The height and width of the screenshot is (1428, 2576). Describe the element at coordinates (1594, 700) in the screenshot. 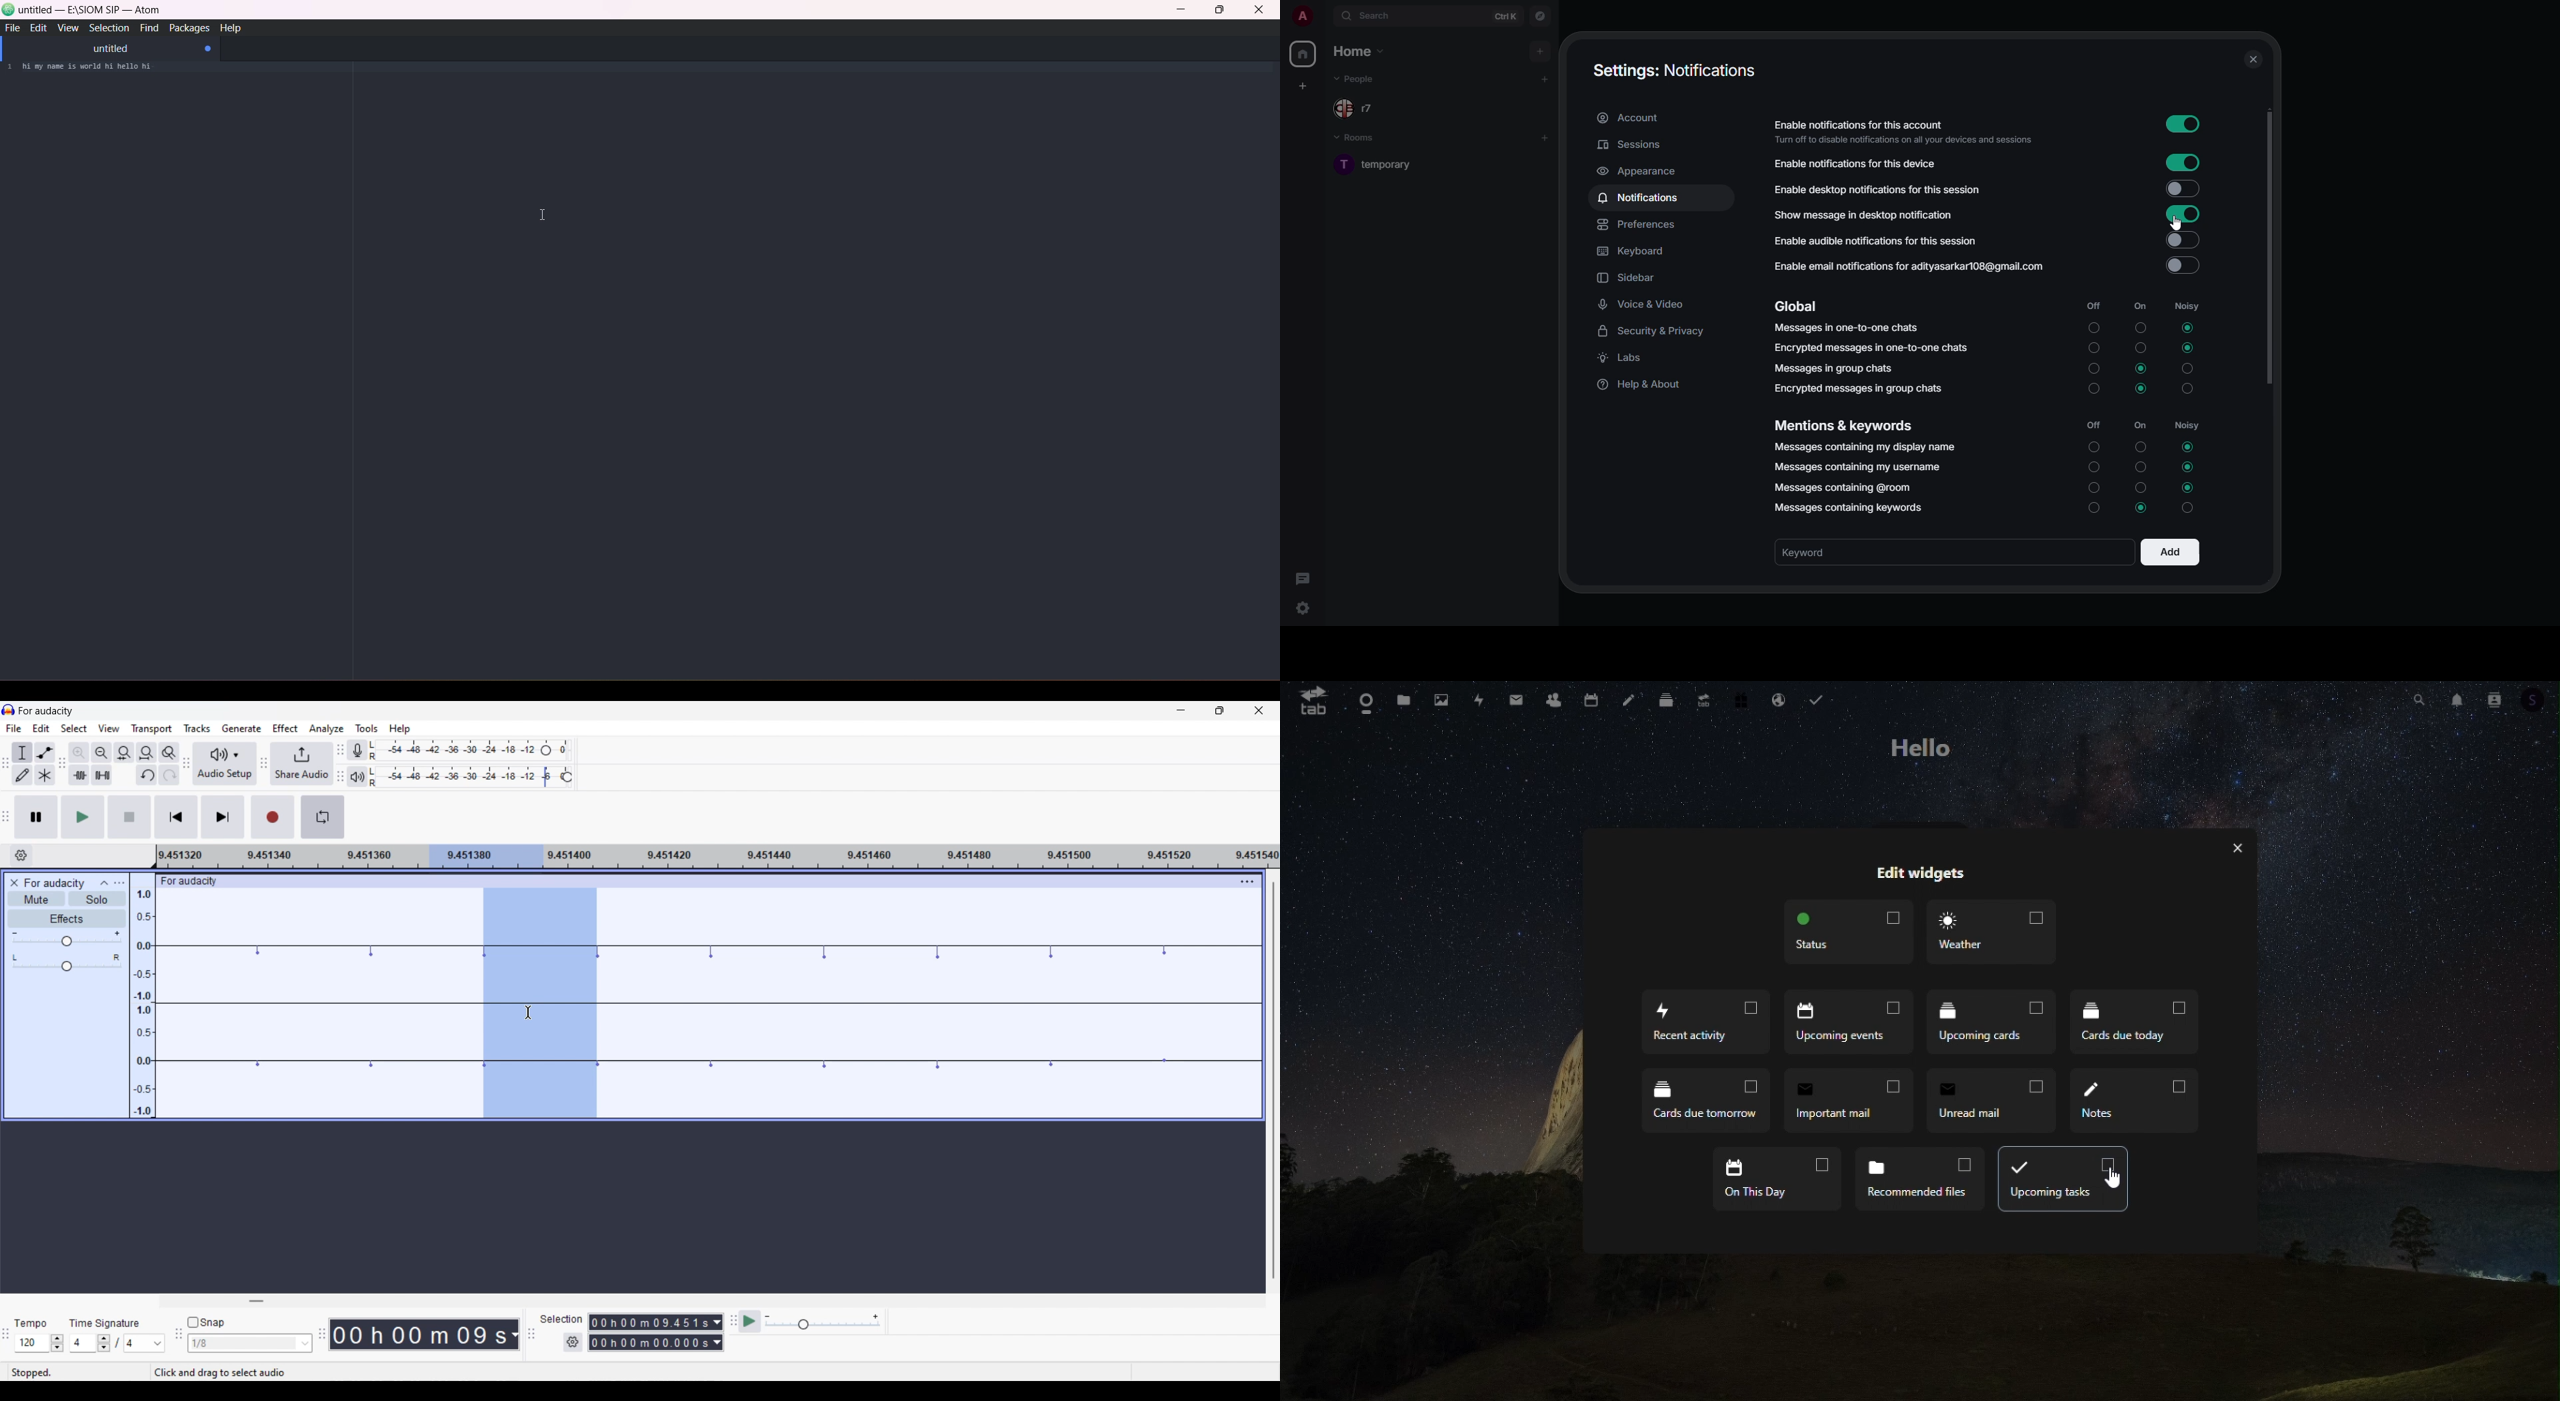

I see `calendar` at that location.